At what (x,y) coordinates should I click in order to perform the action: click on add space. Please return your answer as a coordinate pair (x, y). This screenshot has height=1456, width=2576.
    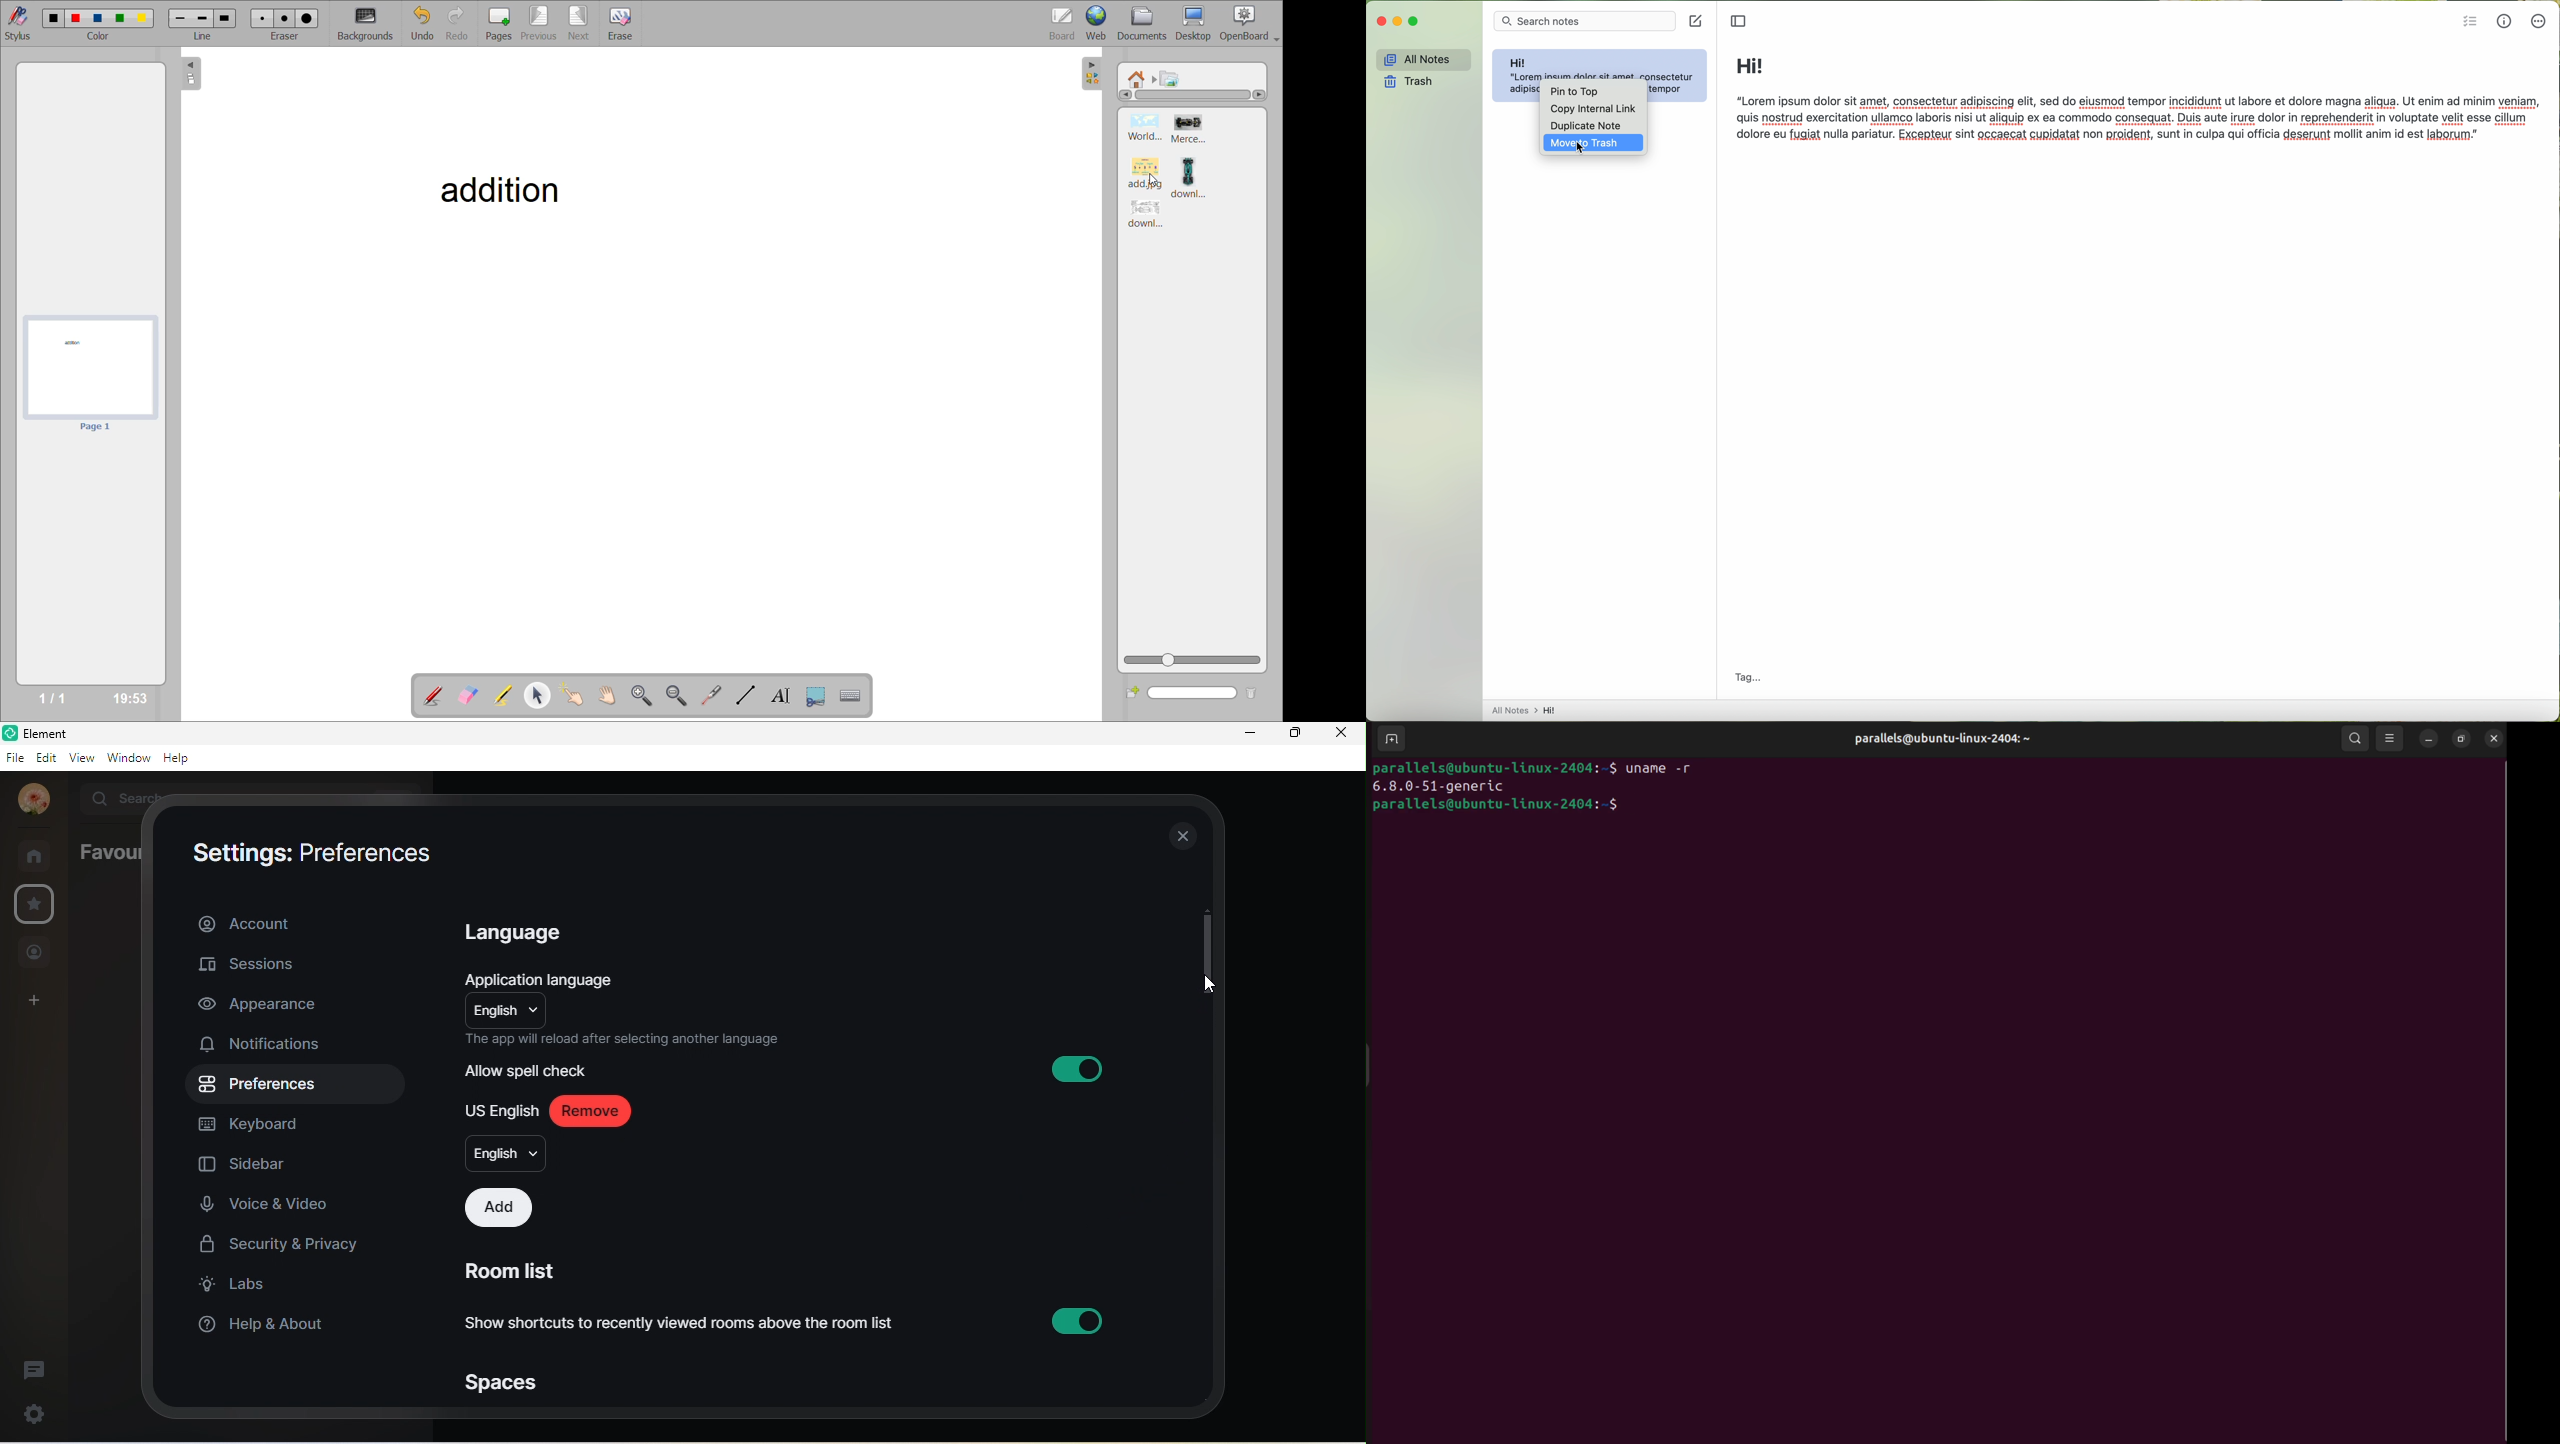
    Looking at the image, I should click on (35, 1004).